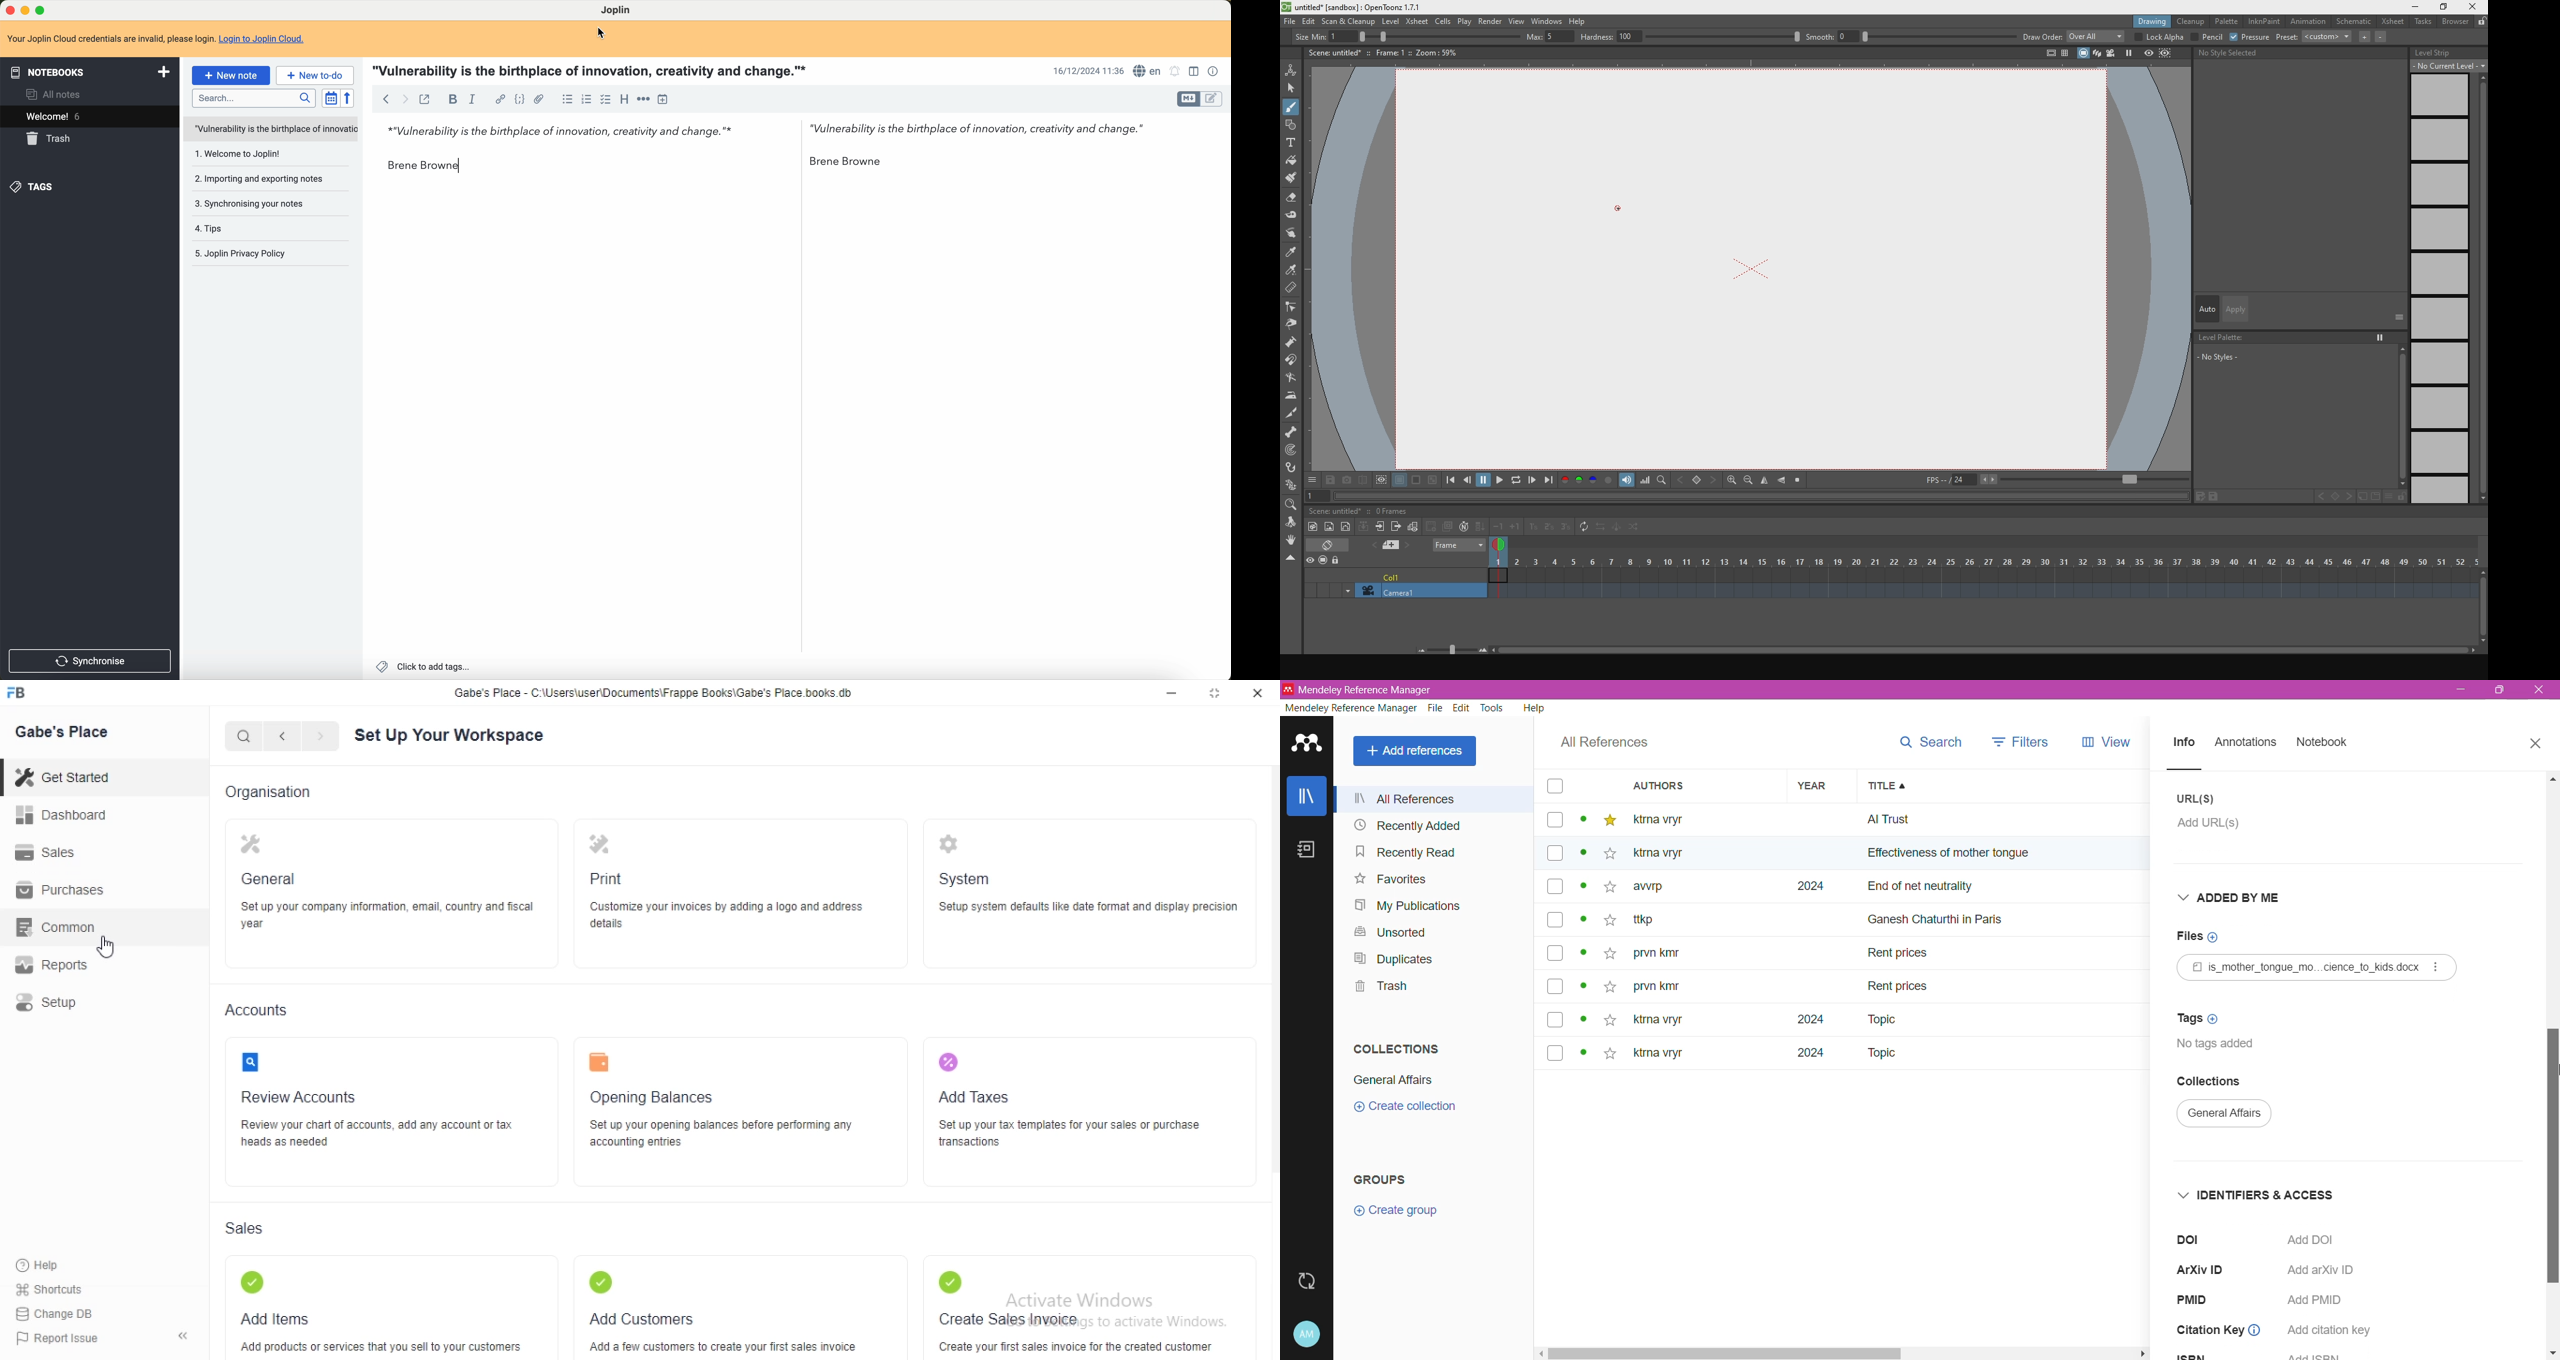 This screenshot has height=1372, width=2576. What do you see at coordinates (2197, 769) in the screenshot?
I see `line ` at bounding box center [2197, 769].